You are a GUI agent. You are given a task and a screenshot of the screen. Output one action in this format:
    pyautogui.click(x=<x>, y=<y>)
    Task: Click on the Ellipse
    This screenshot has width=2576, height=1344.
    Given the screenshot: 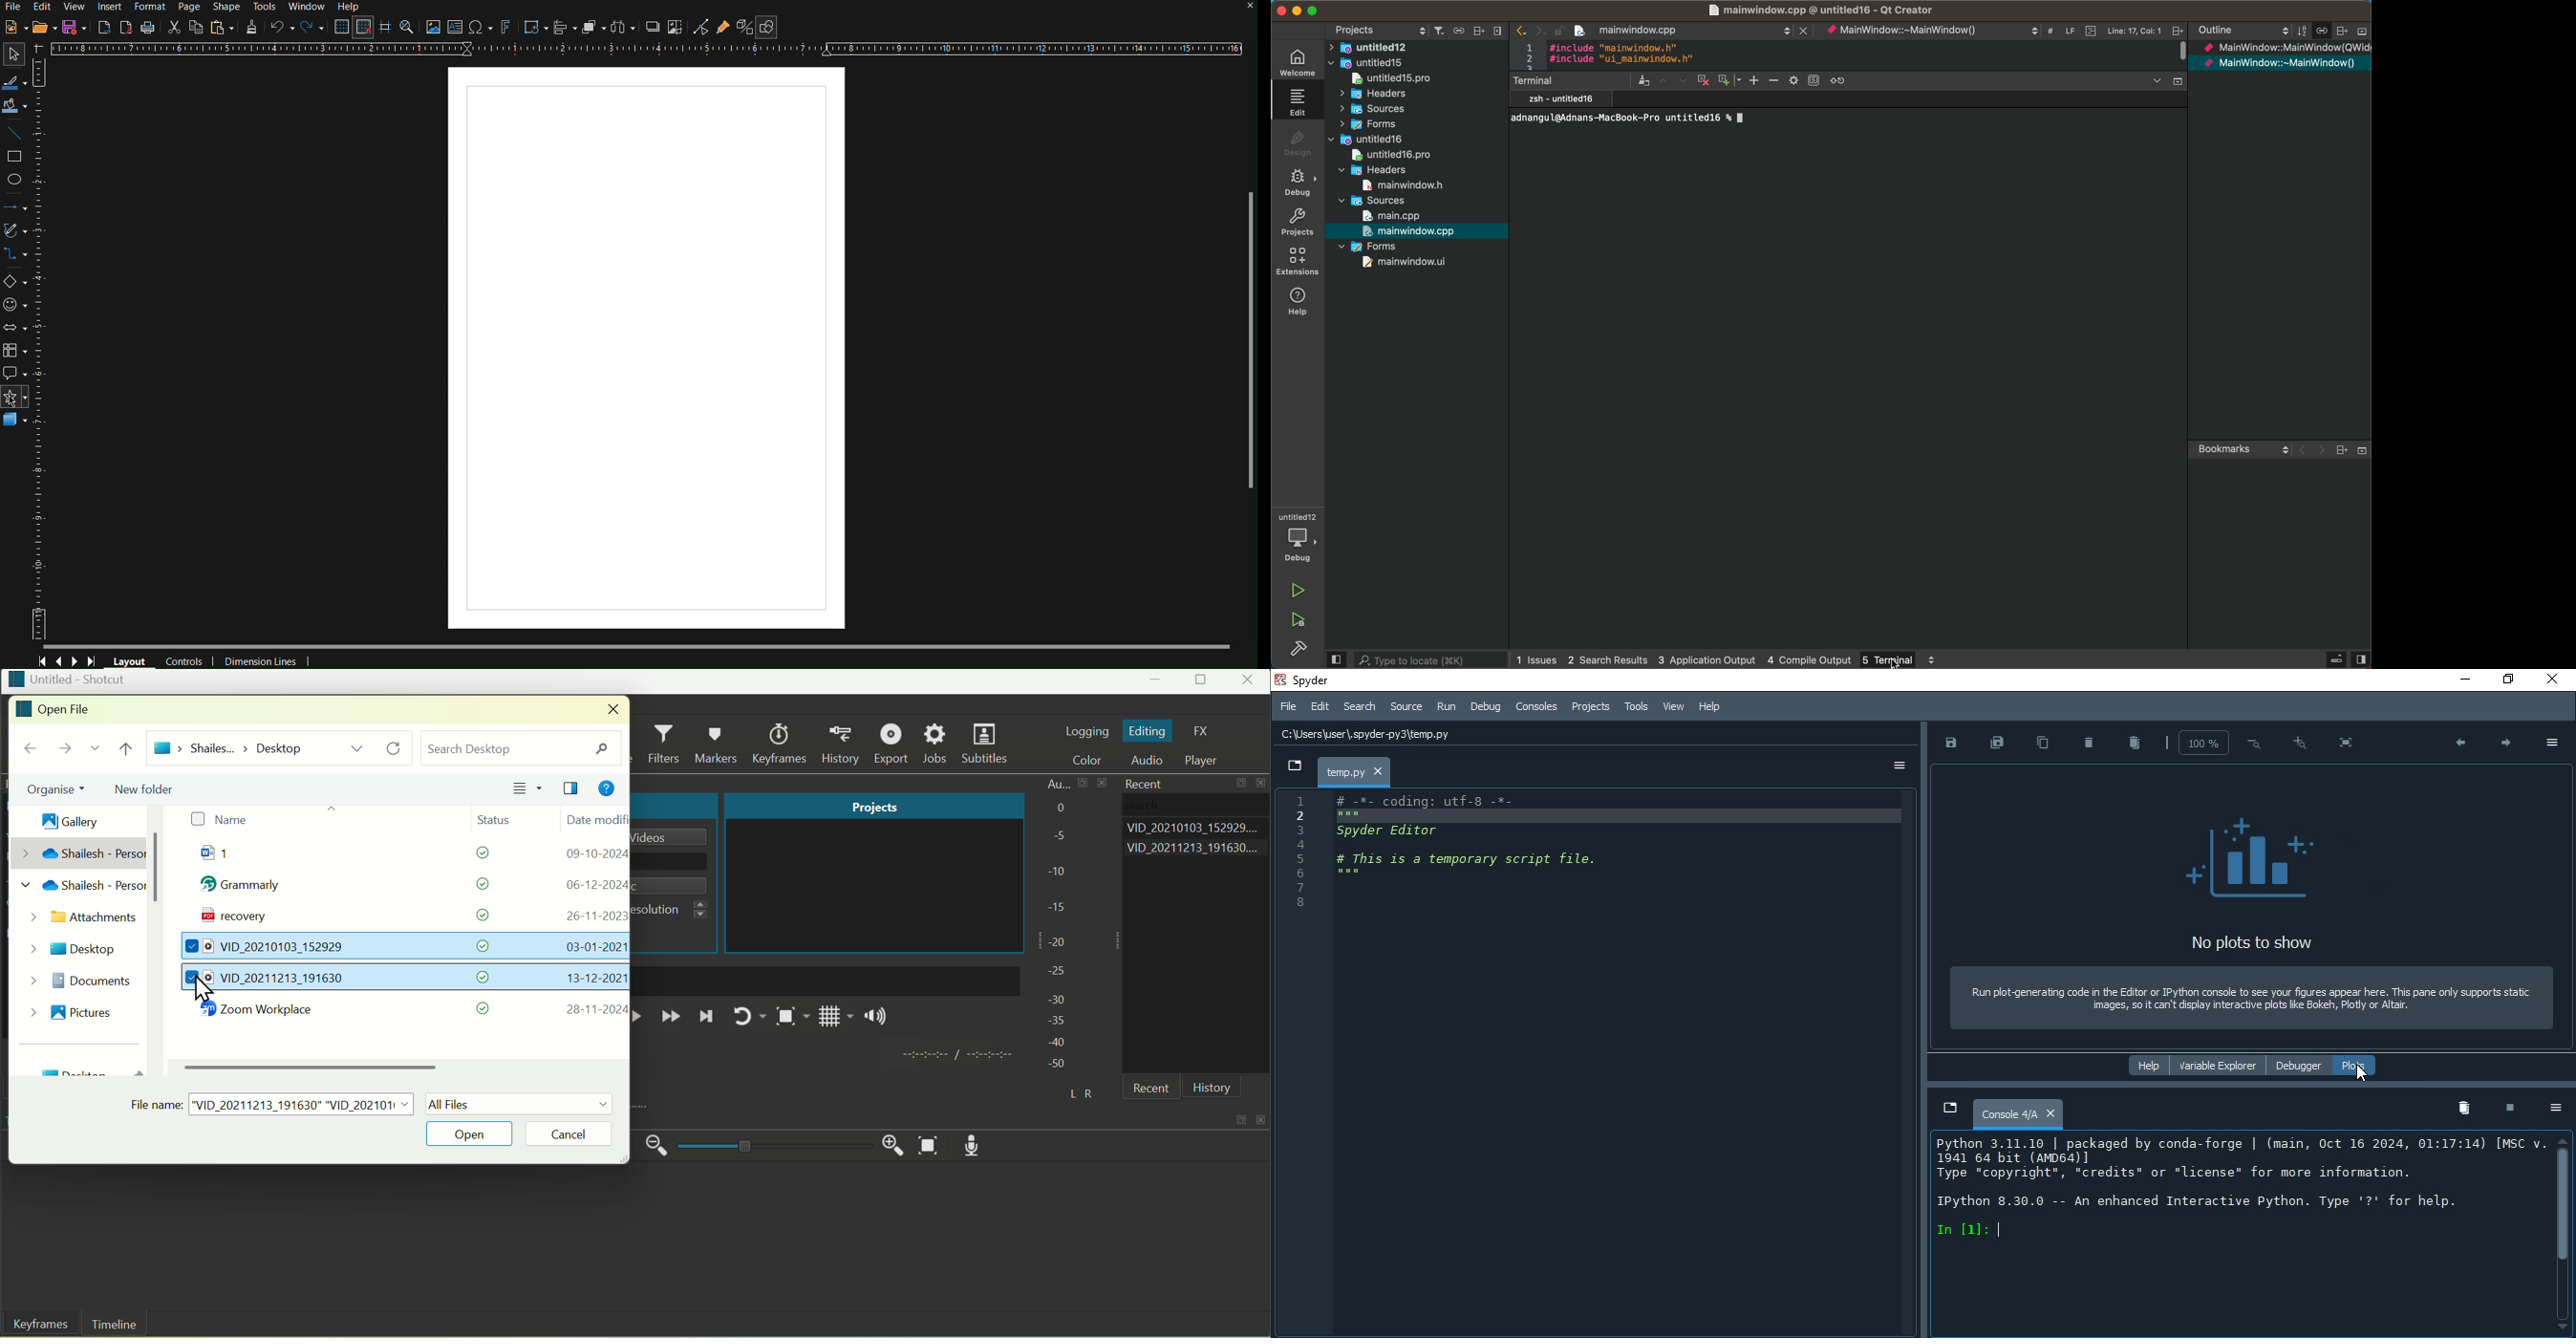 What is the action you would take?
    pyautogui.click(x=18, y=180)
    